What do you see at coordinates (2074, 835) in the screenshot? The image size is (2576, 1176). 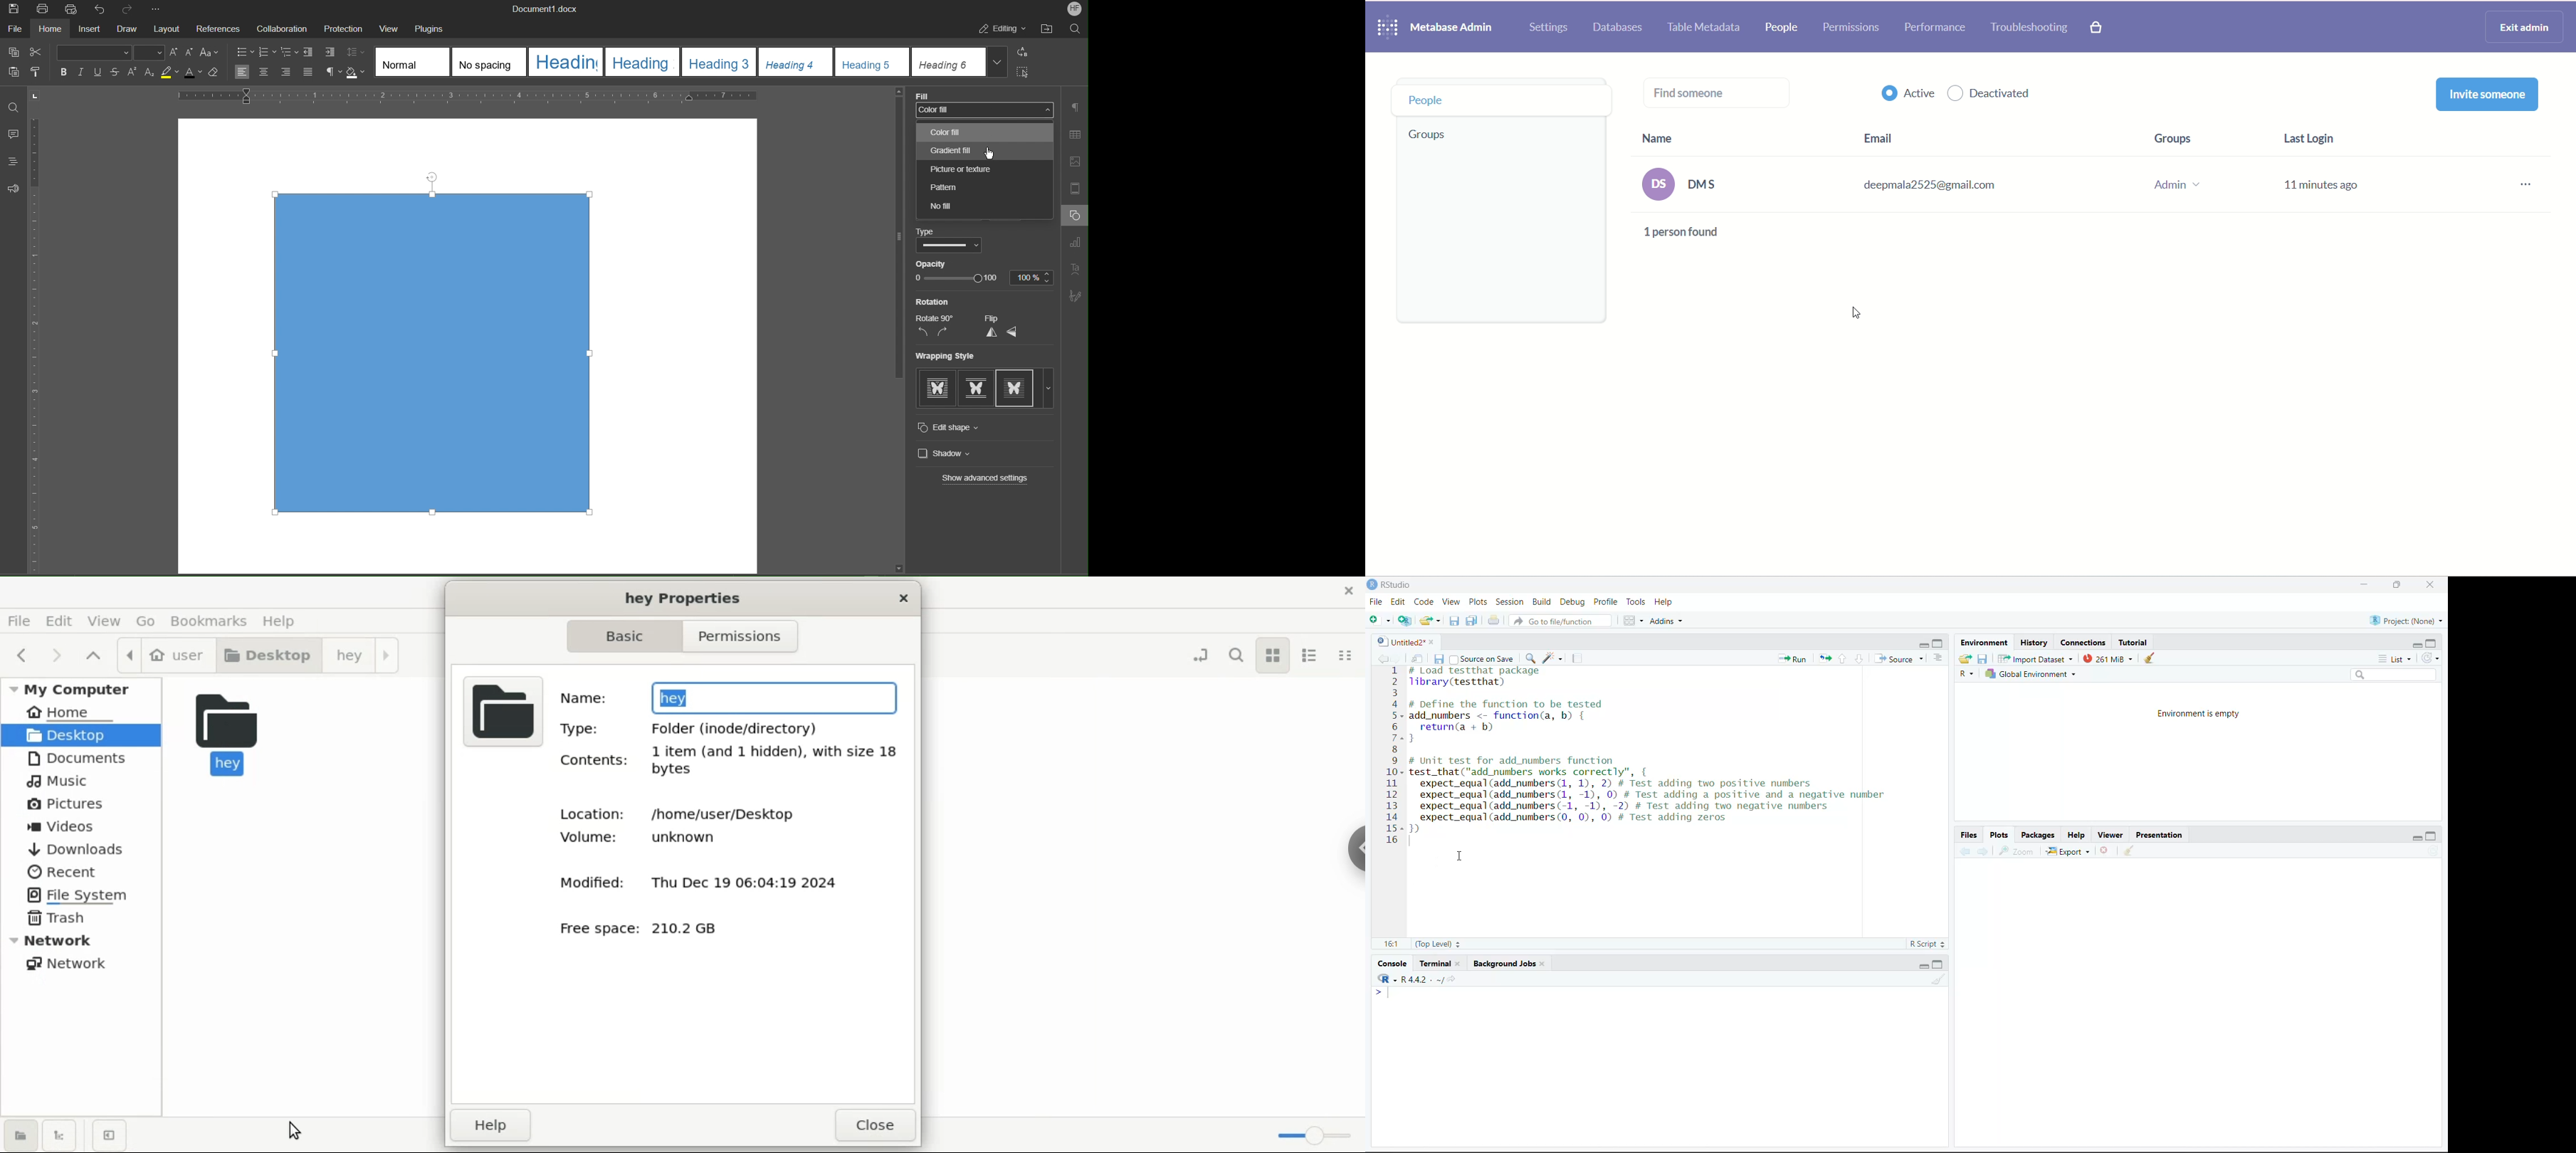 I see `Help` at bounding box center [2074, 835].